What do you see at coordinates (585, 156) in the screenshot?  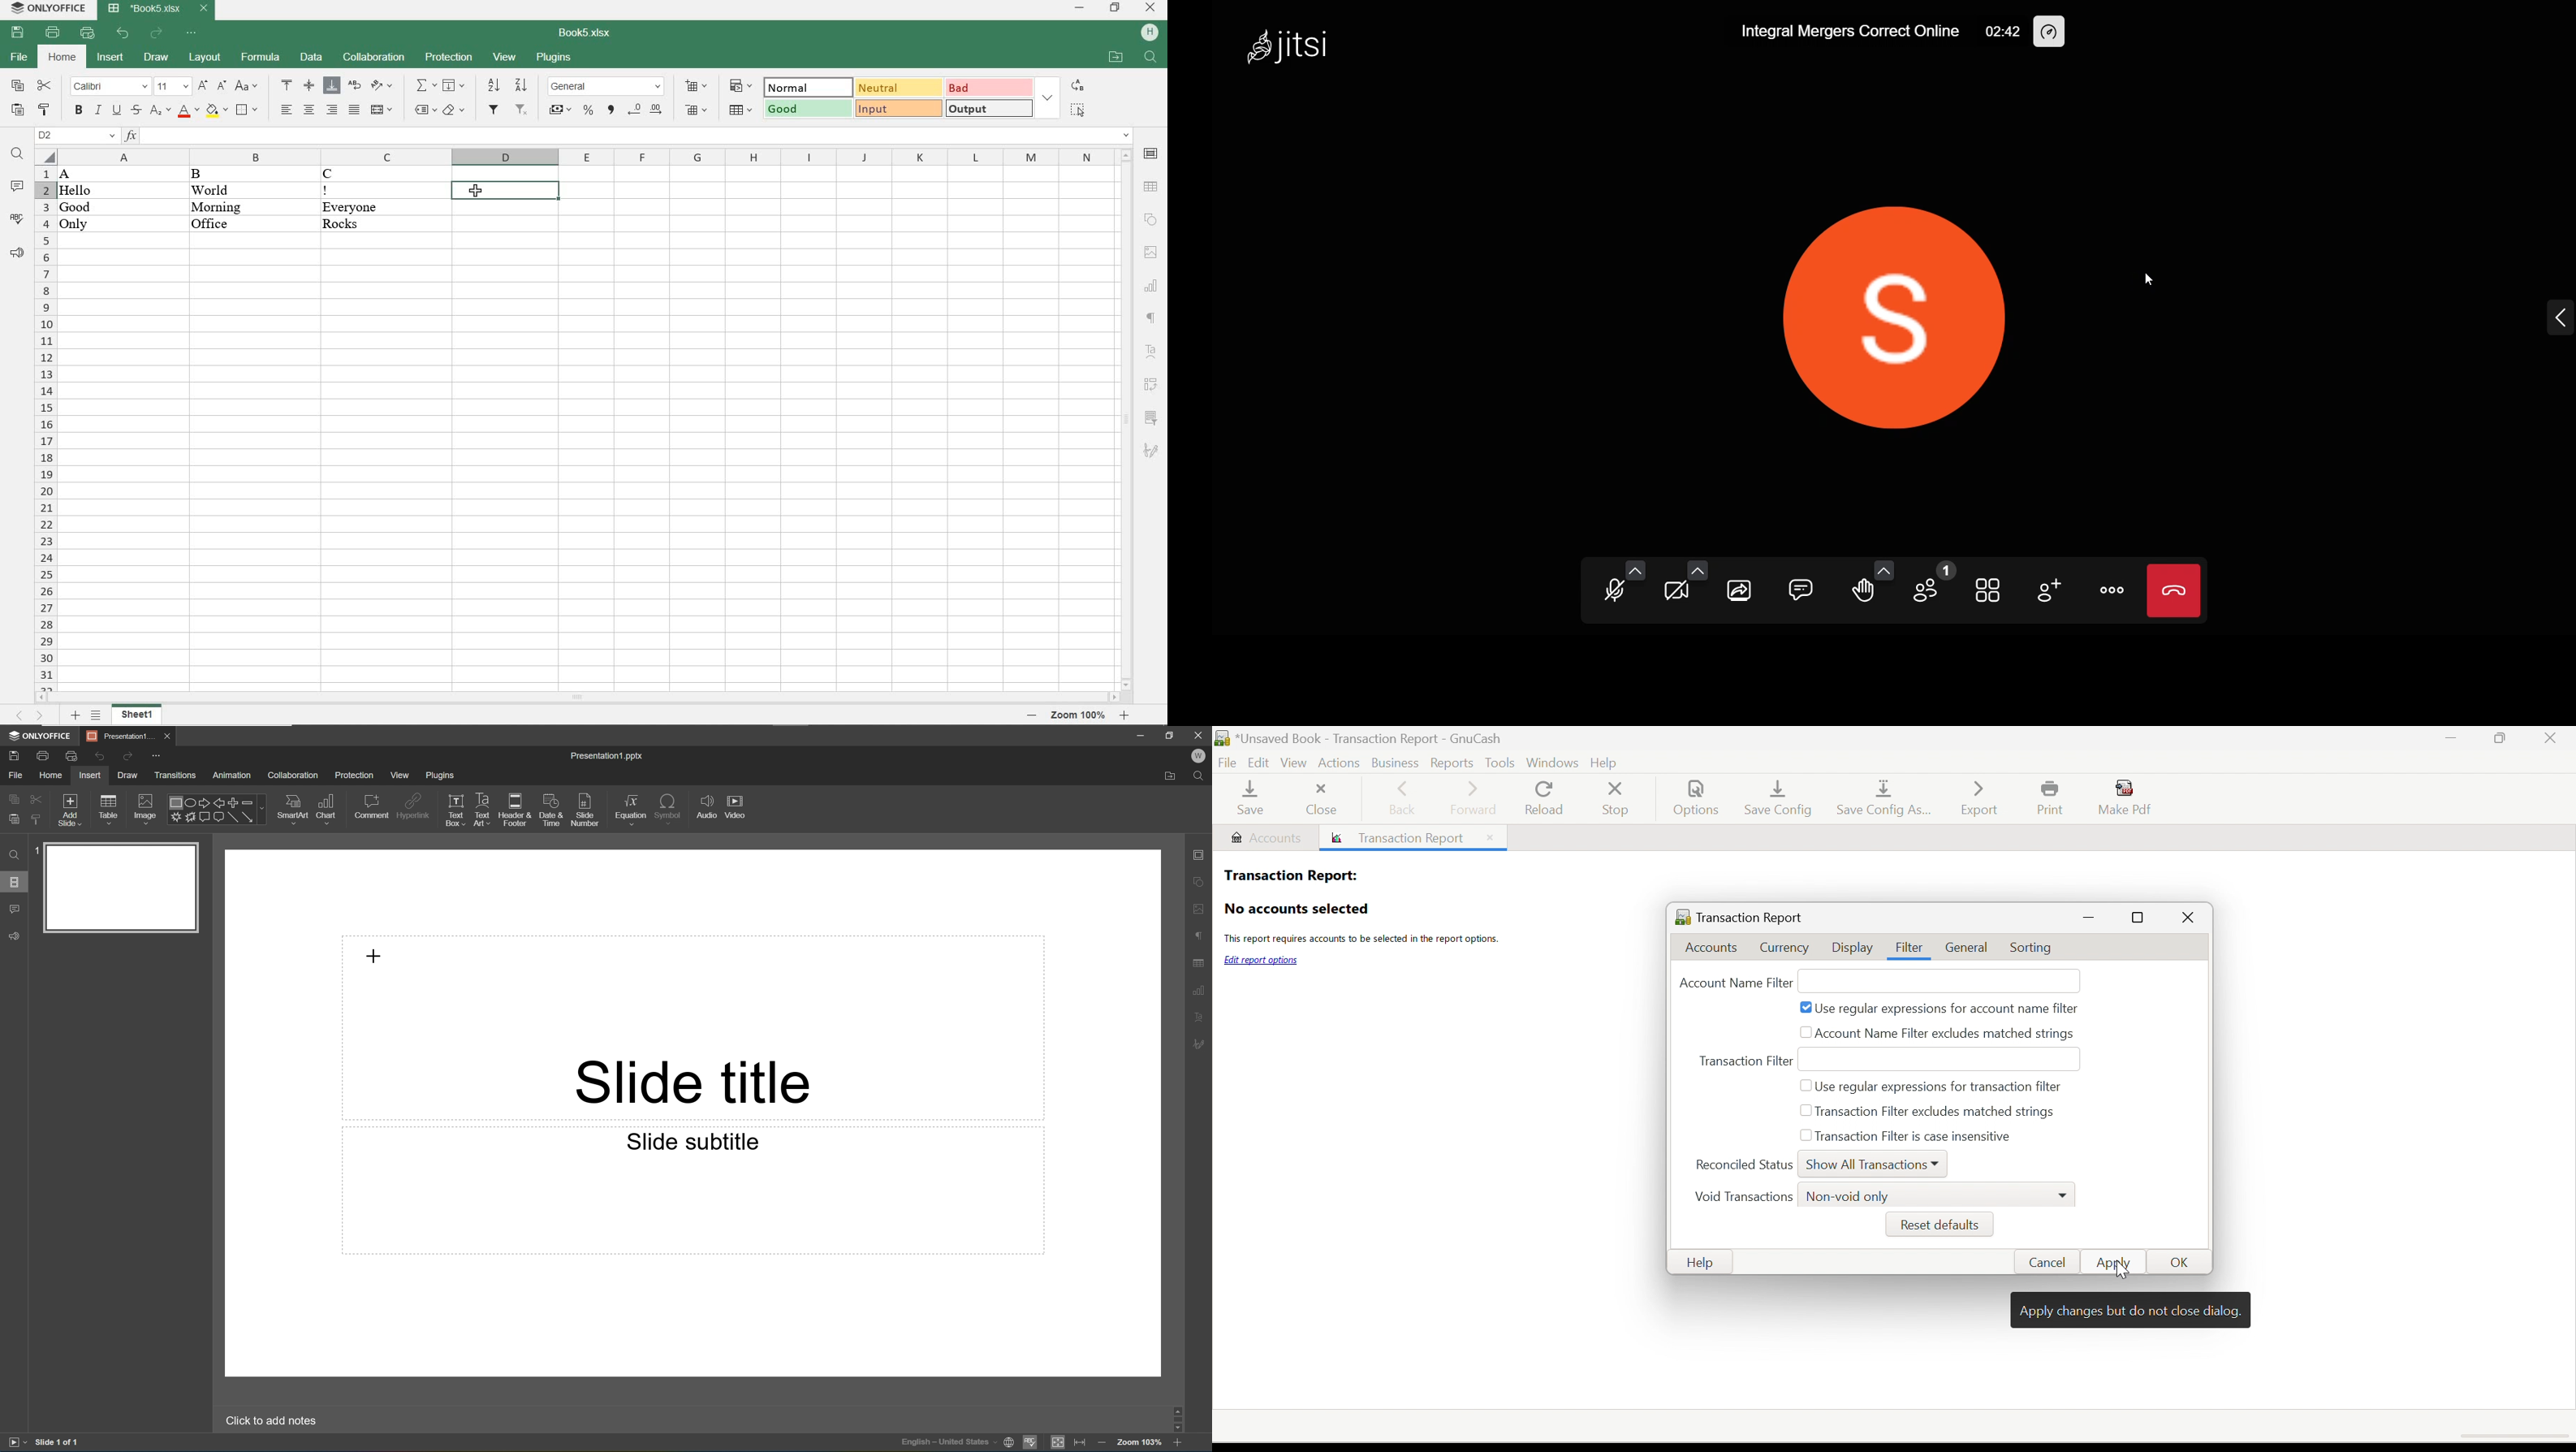 I see `COLUMNS` at bounding box center [585, 156].